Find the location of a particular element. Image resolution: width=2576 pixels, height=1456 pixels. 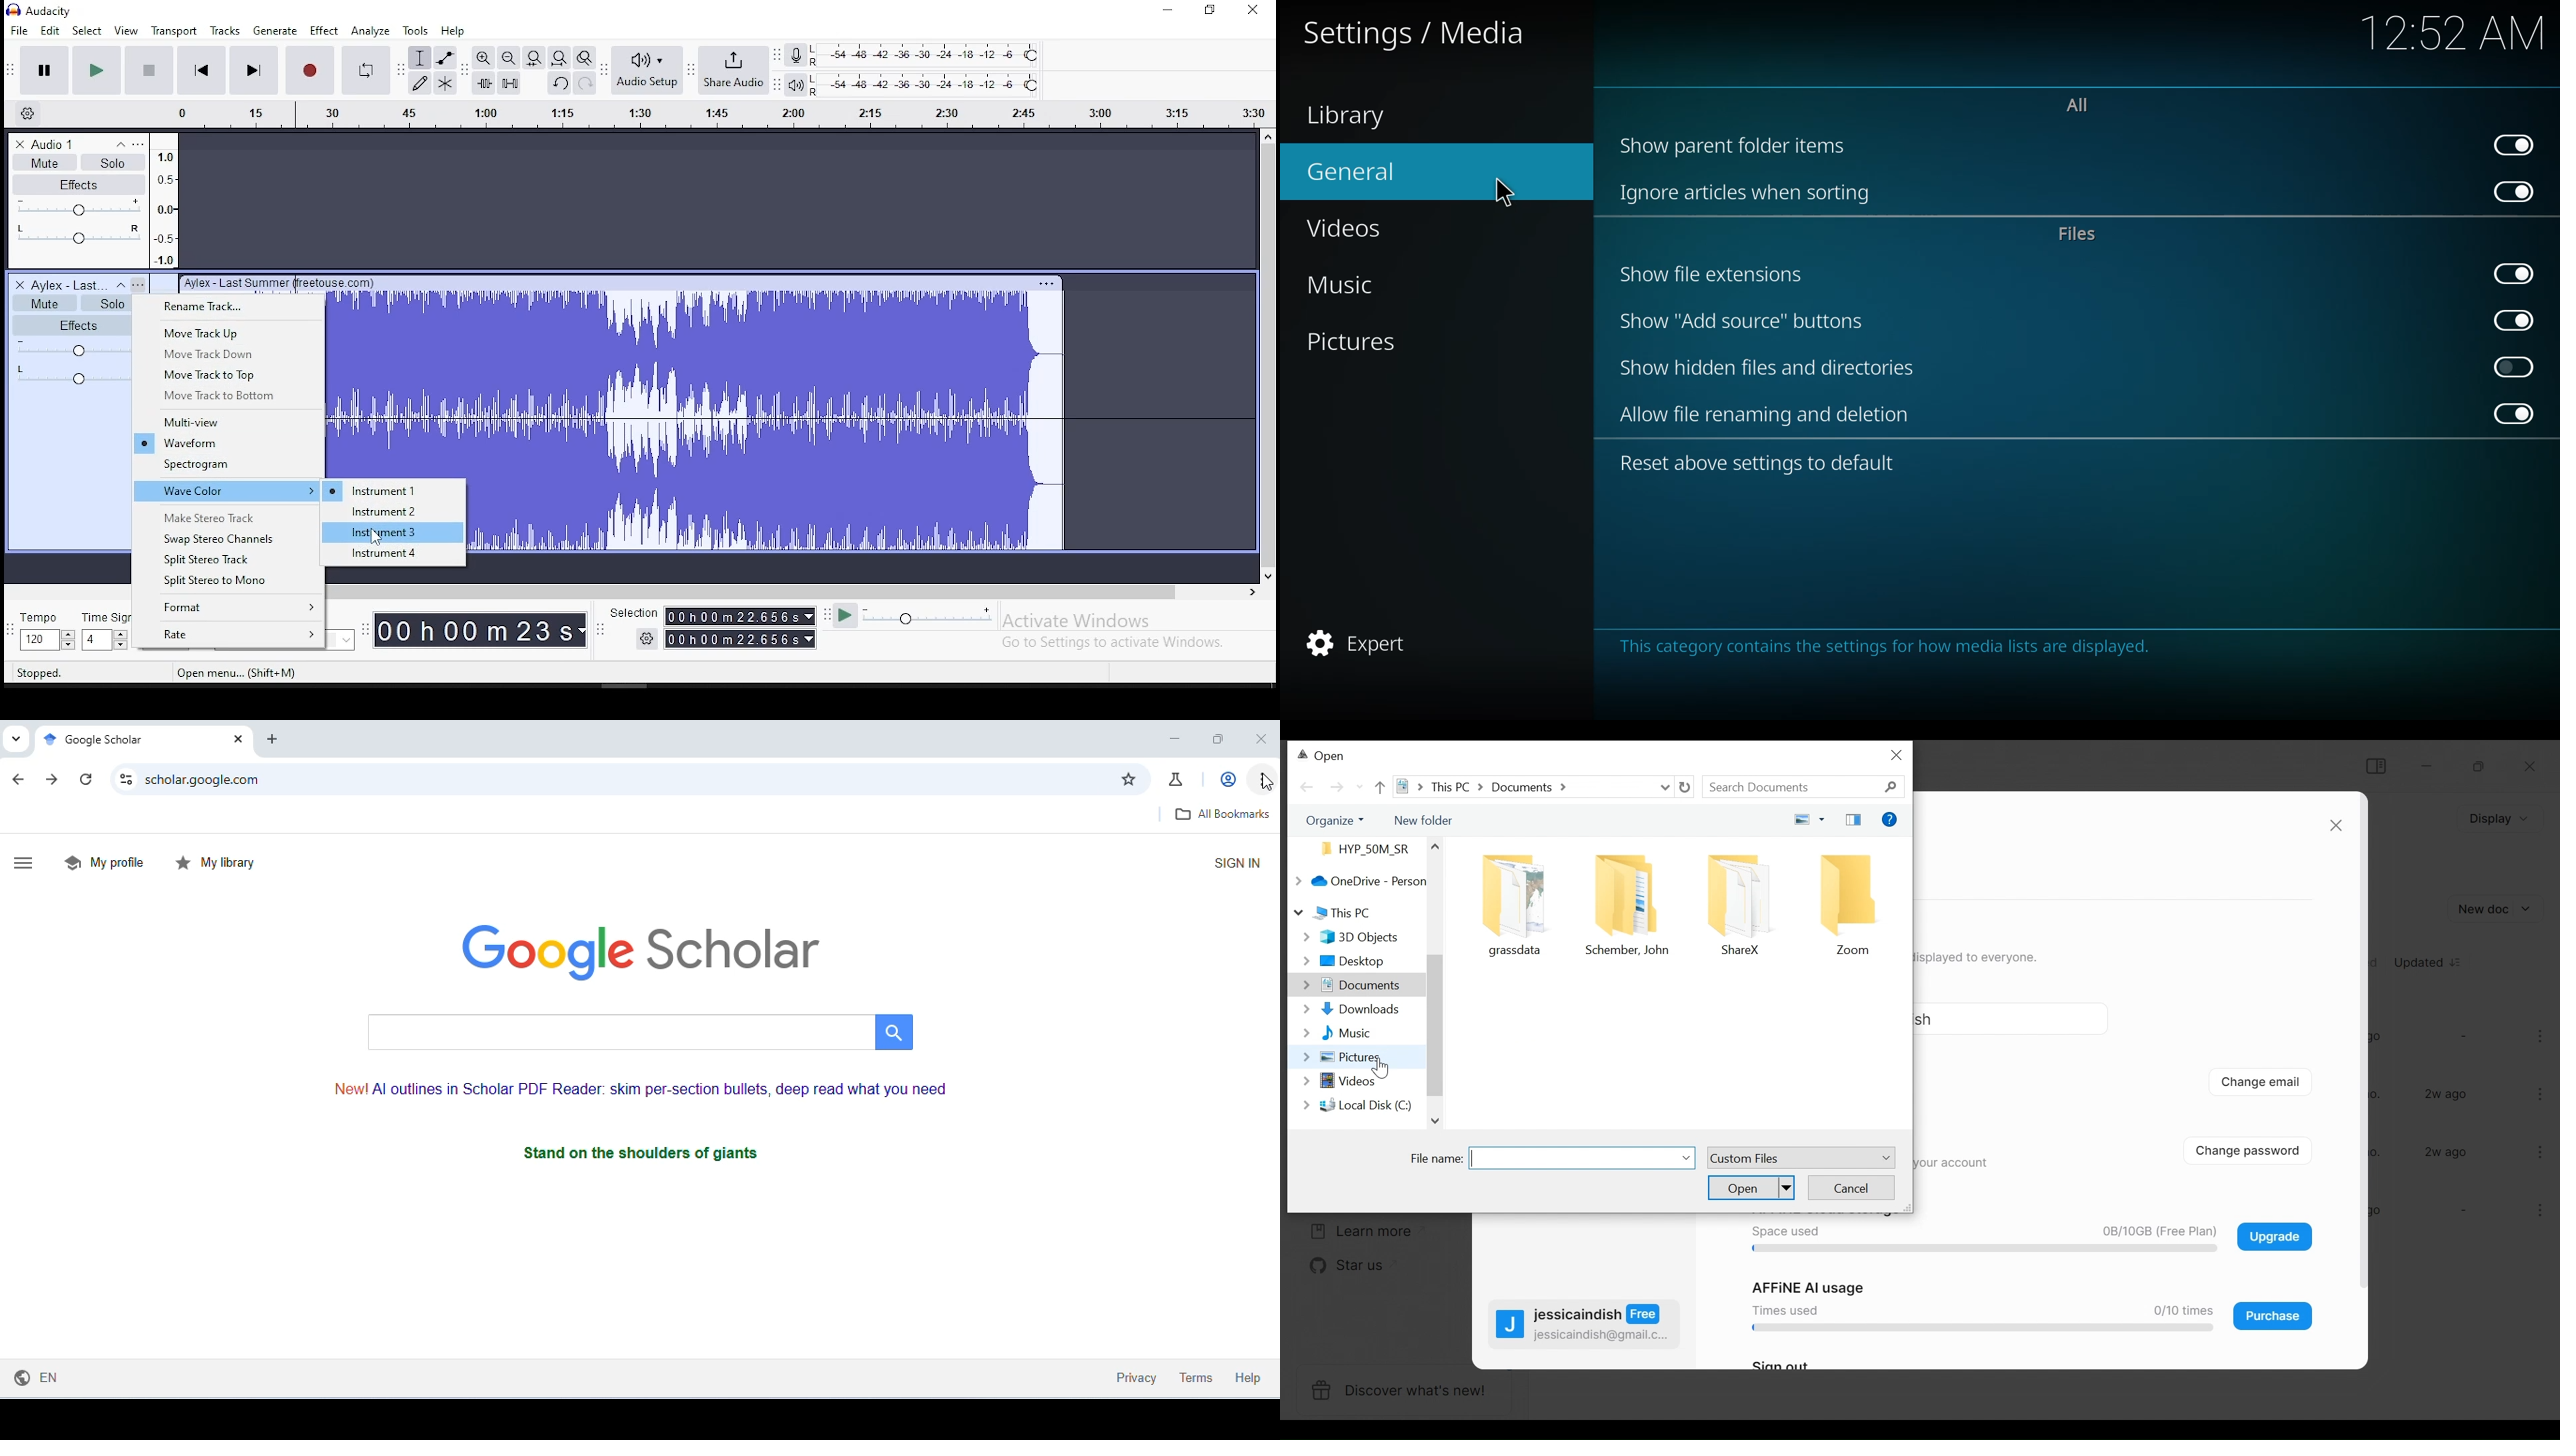

volume is located at coordinates (78, 208).